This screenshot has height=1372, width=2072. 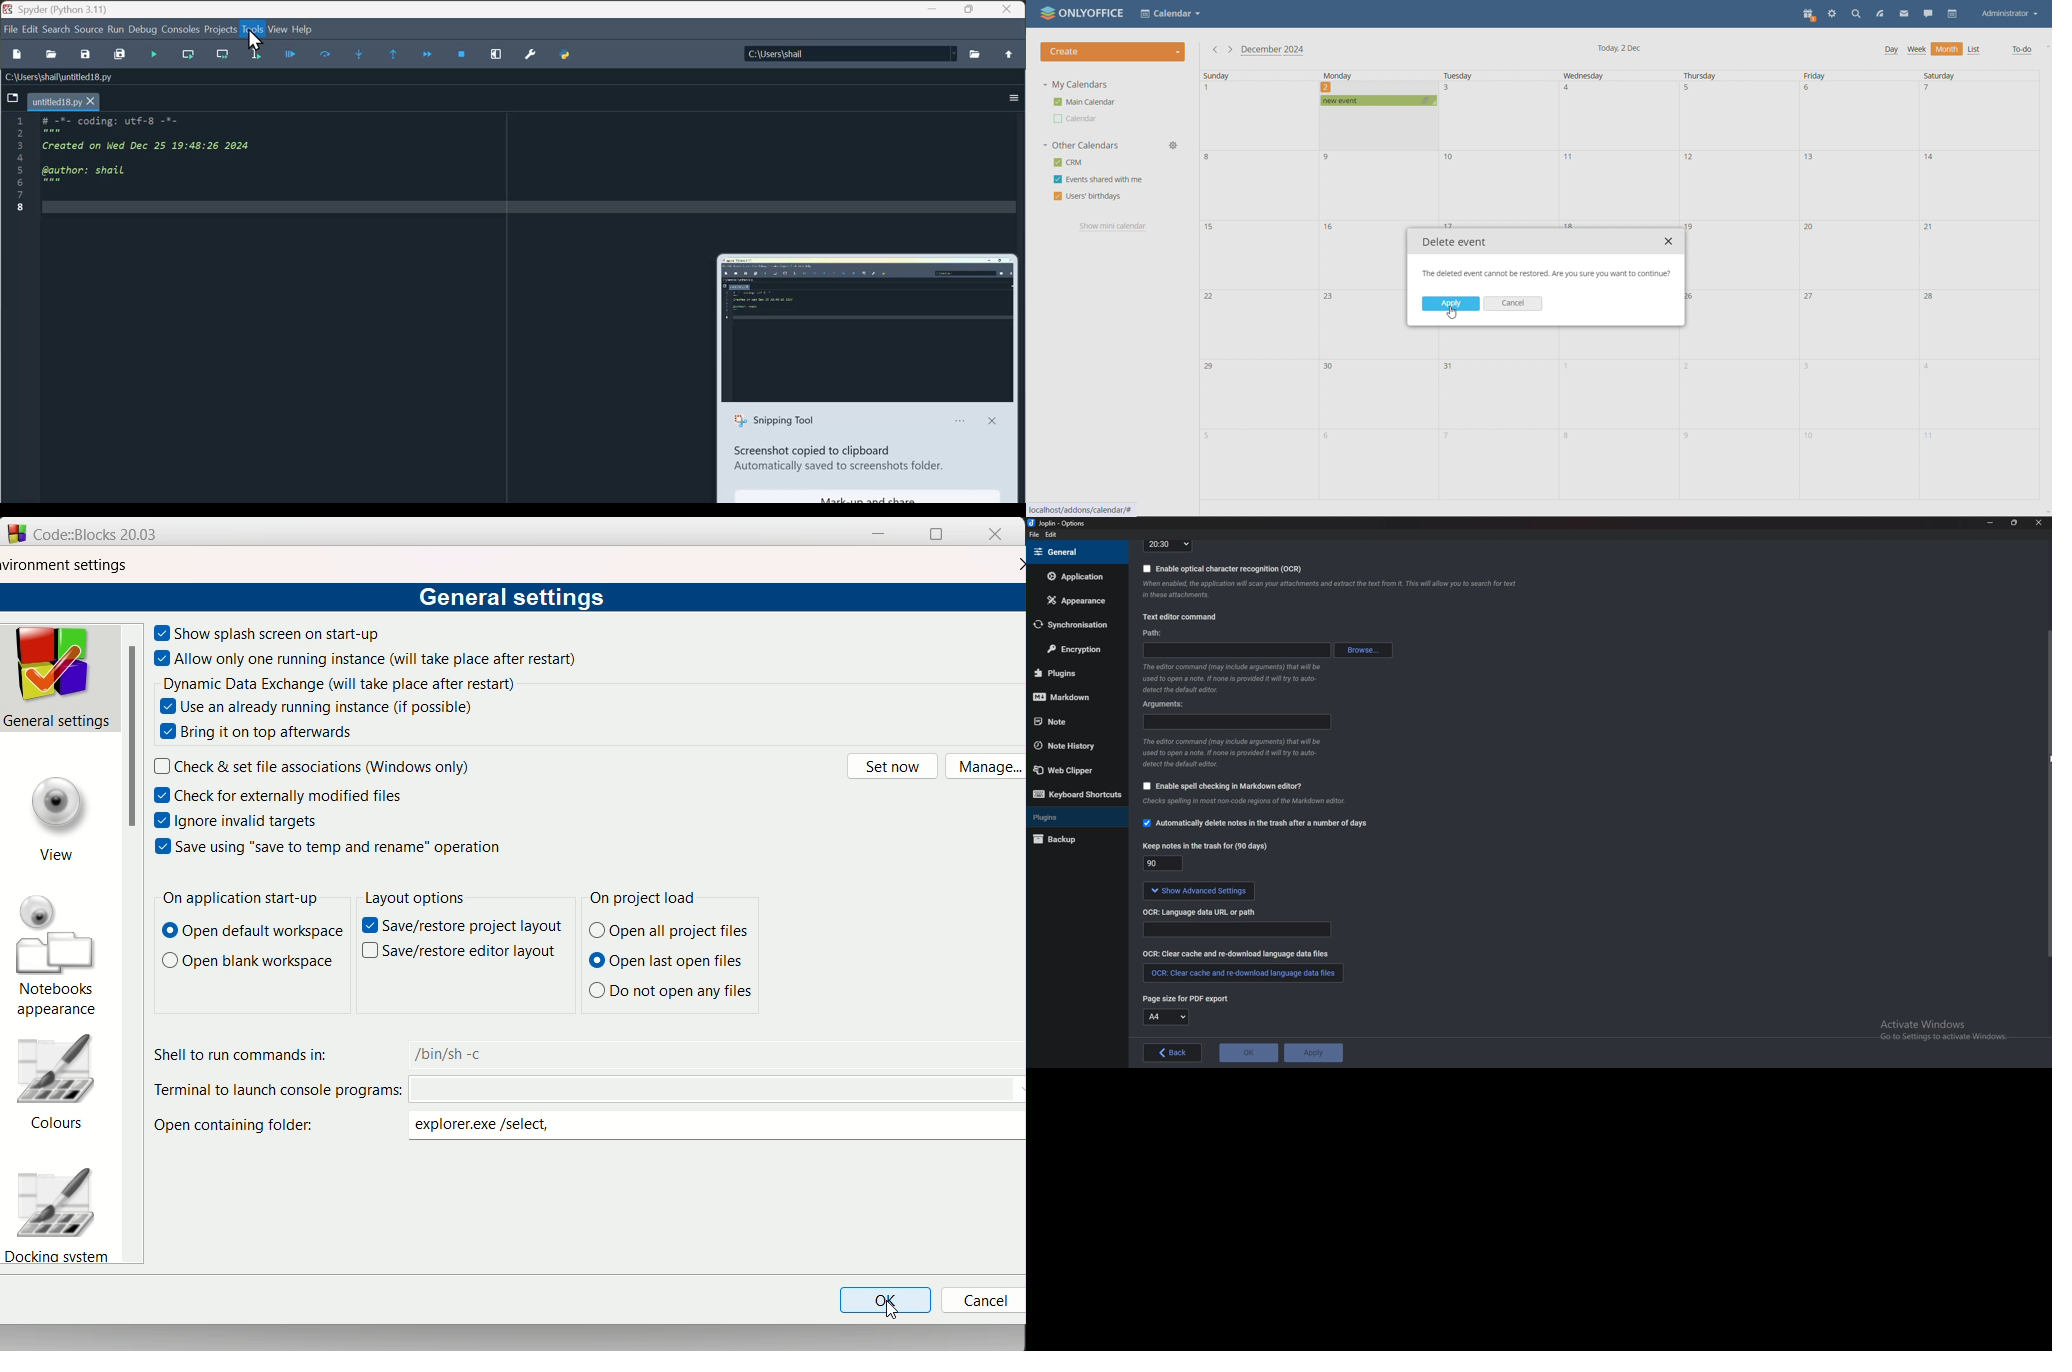 What do you see at coordinates (1216, 76) in the screenshot?
I see `Sunday` at bounding box center [1216, 76].